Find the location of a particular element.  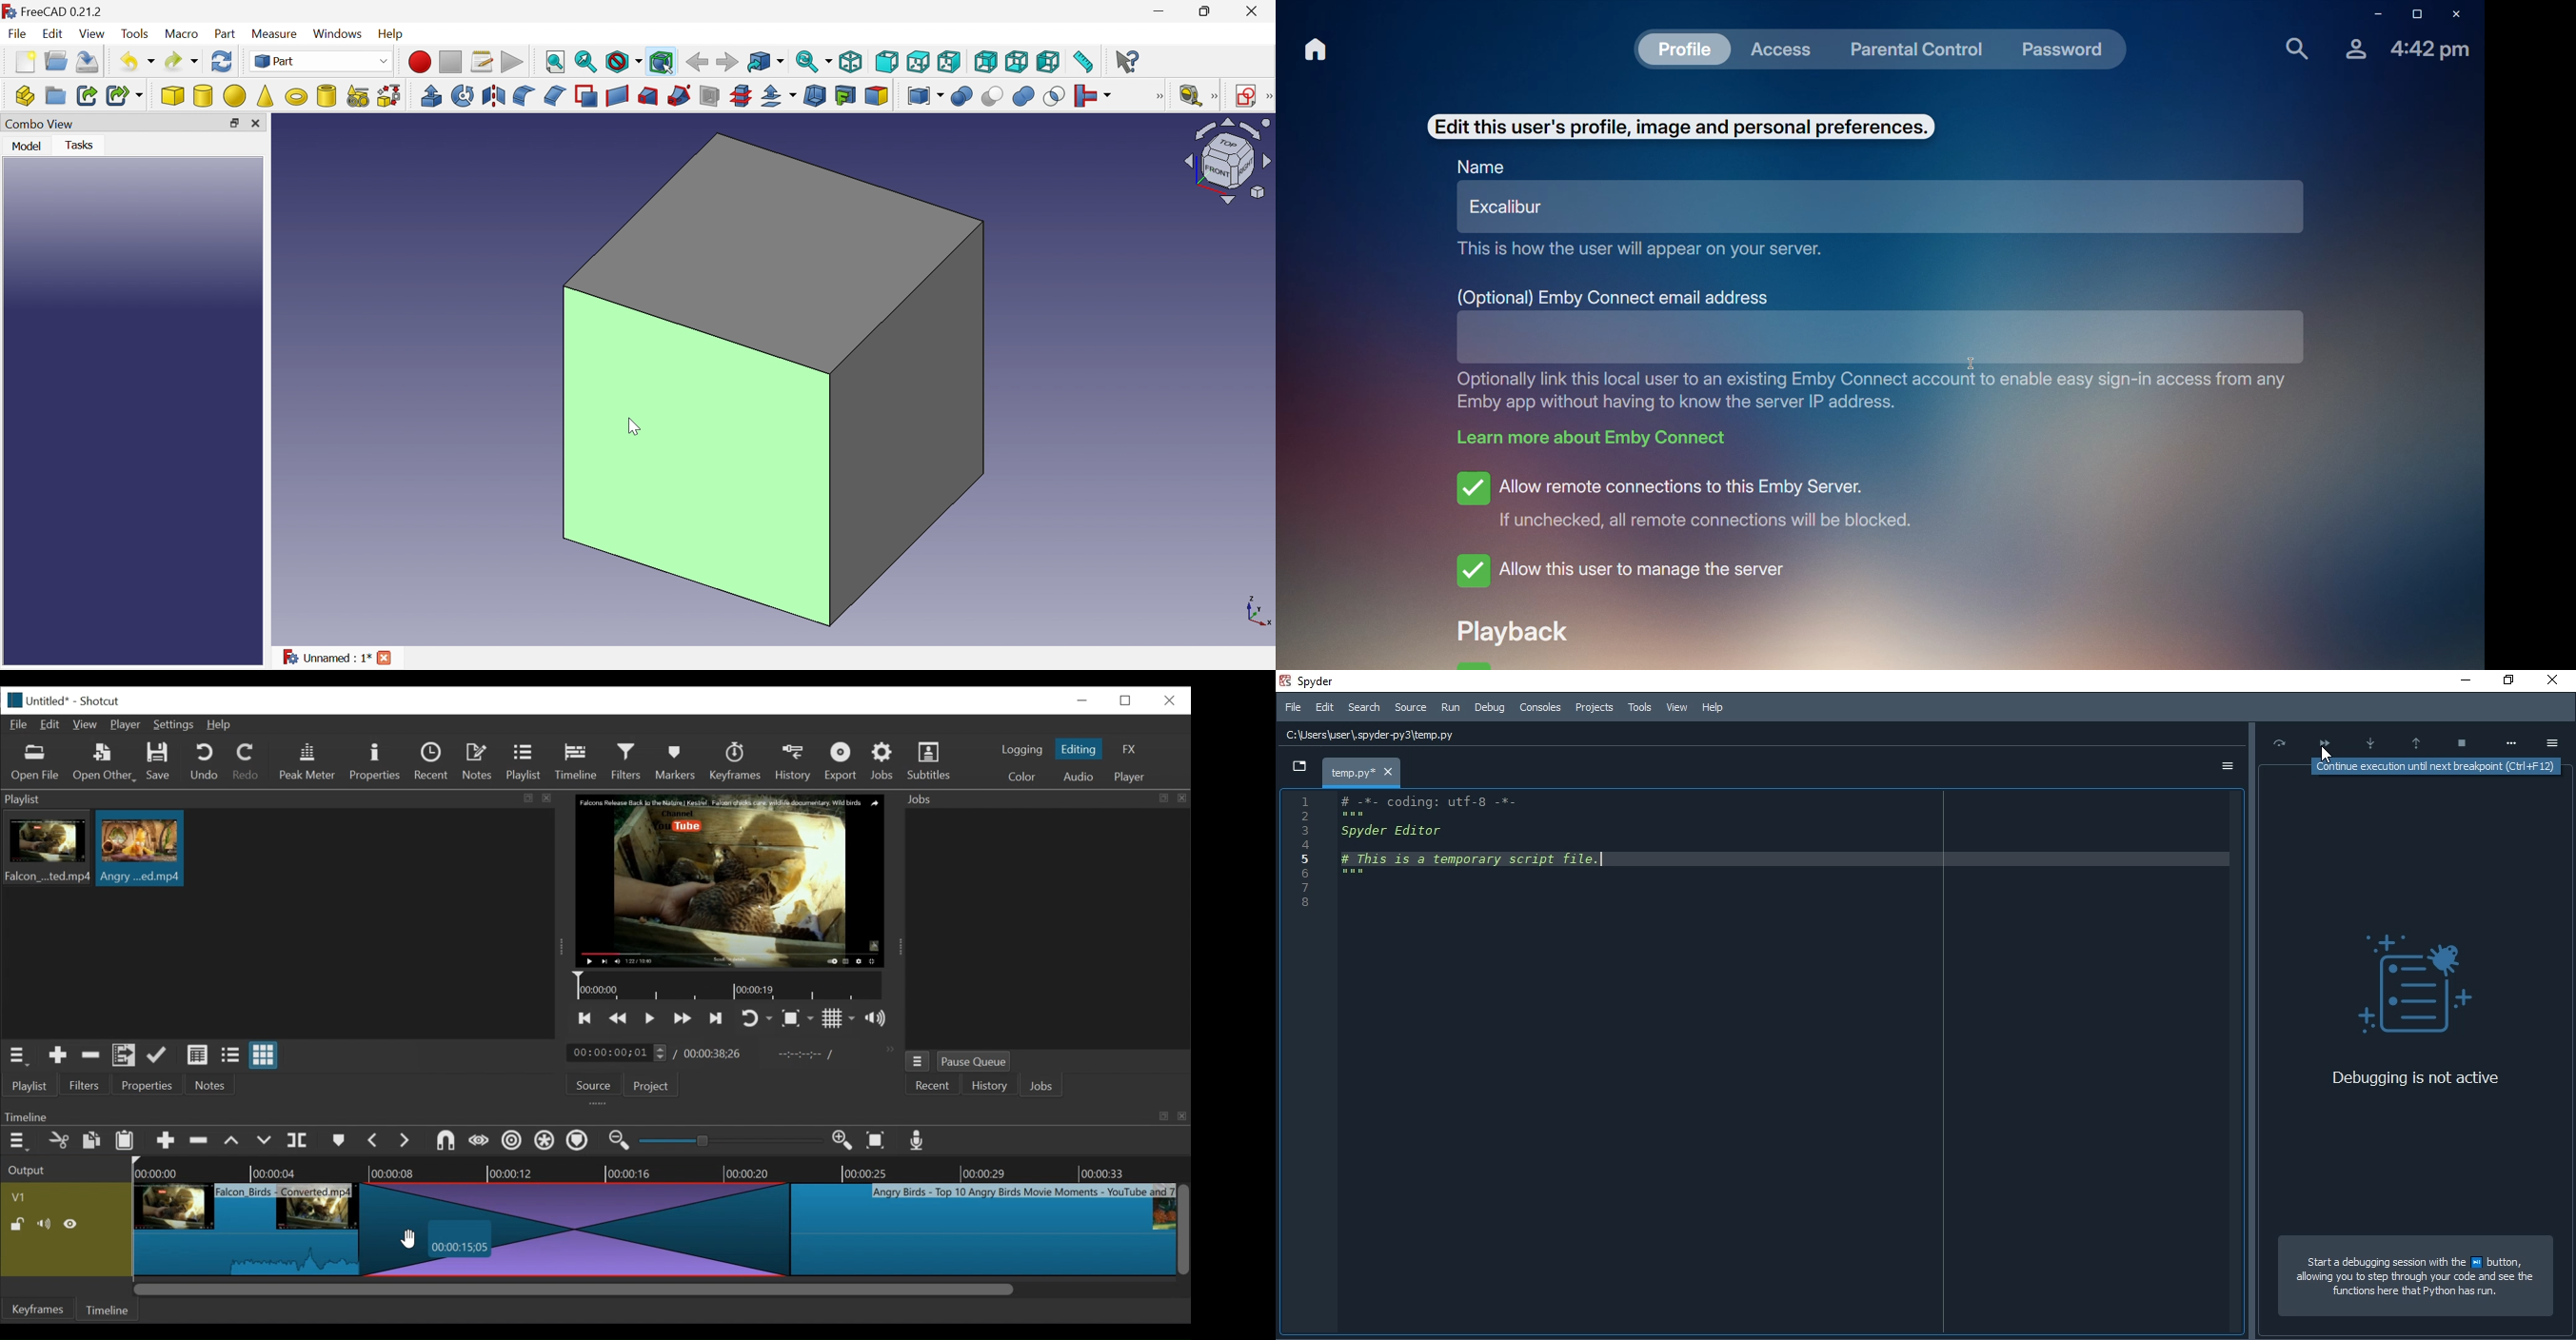

Ripple markers is located at coordinates (580, 1142).